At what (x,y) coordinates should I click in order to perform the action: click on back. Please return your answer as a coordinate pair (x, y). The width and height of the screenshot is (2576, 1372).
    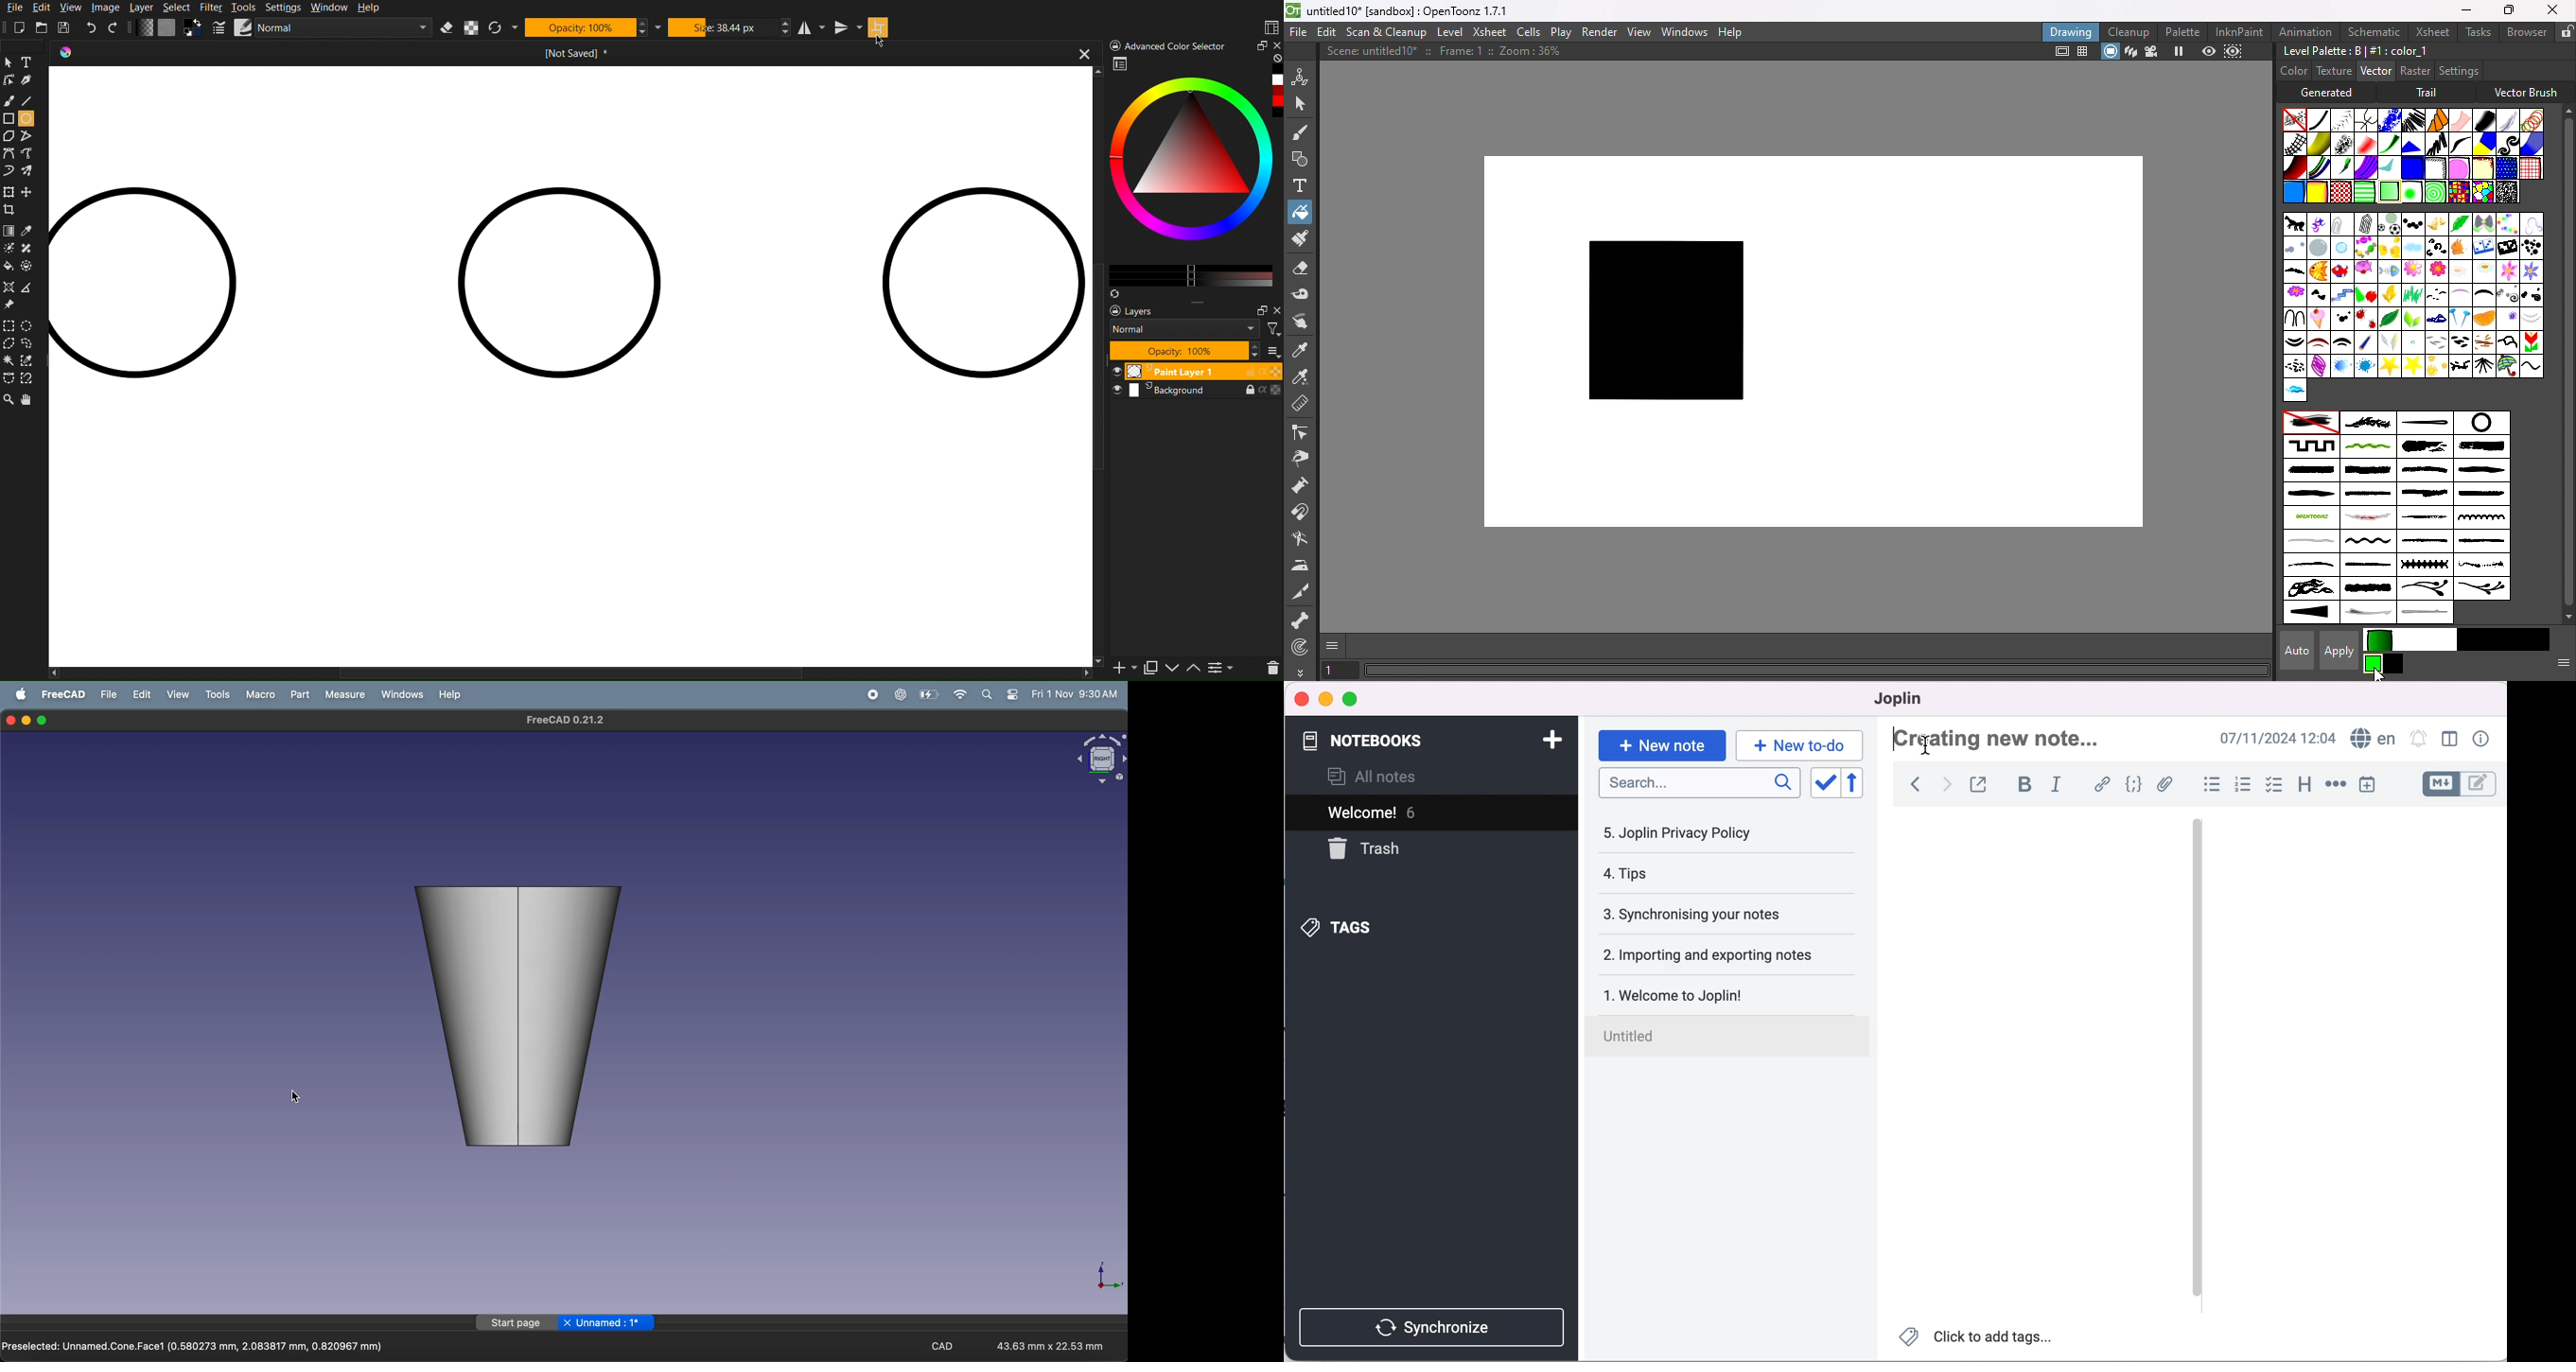
    Looking at the image, I should click on (1912, 784).